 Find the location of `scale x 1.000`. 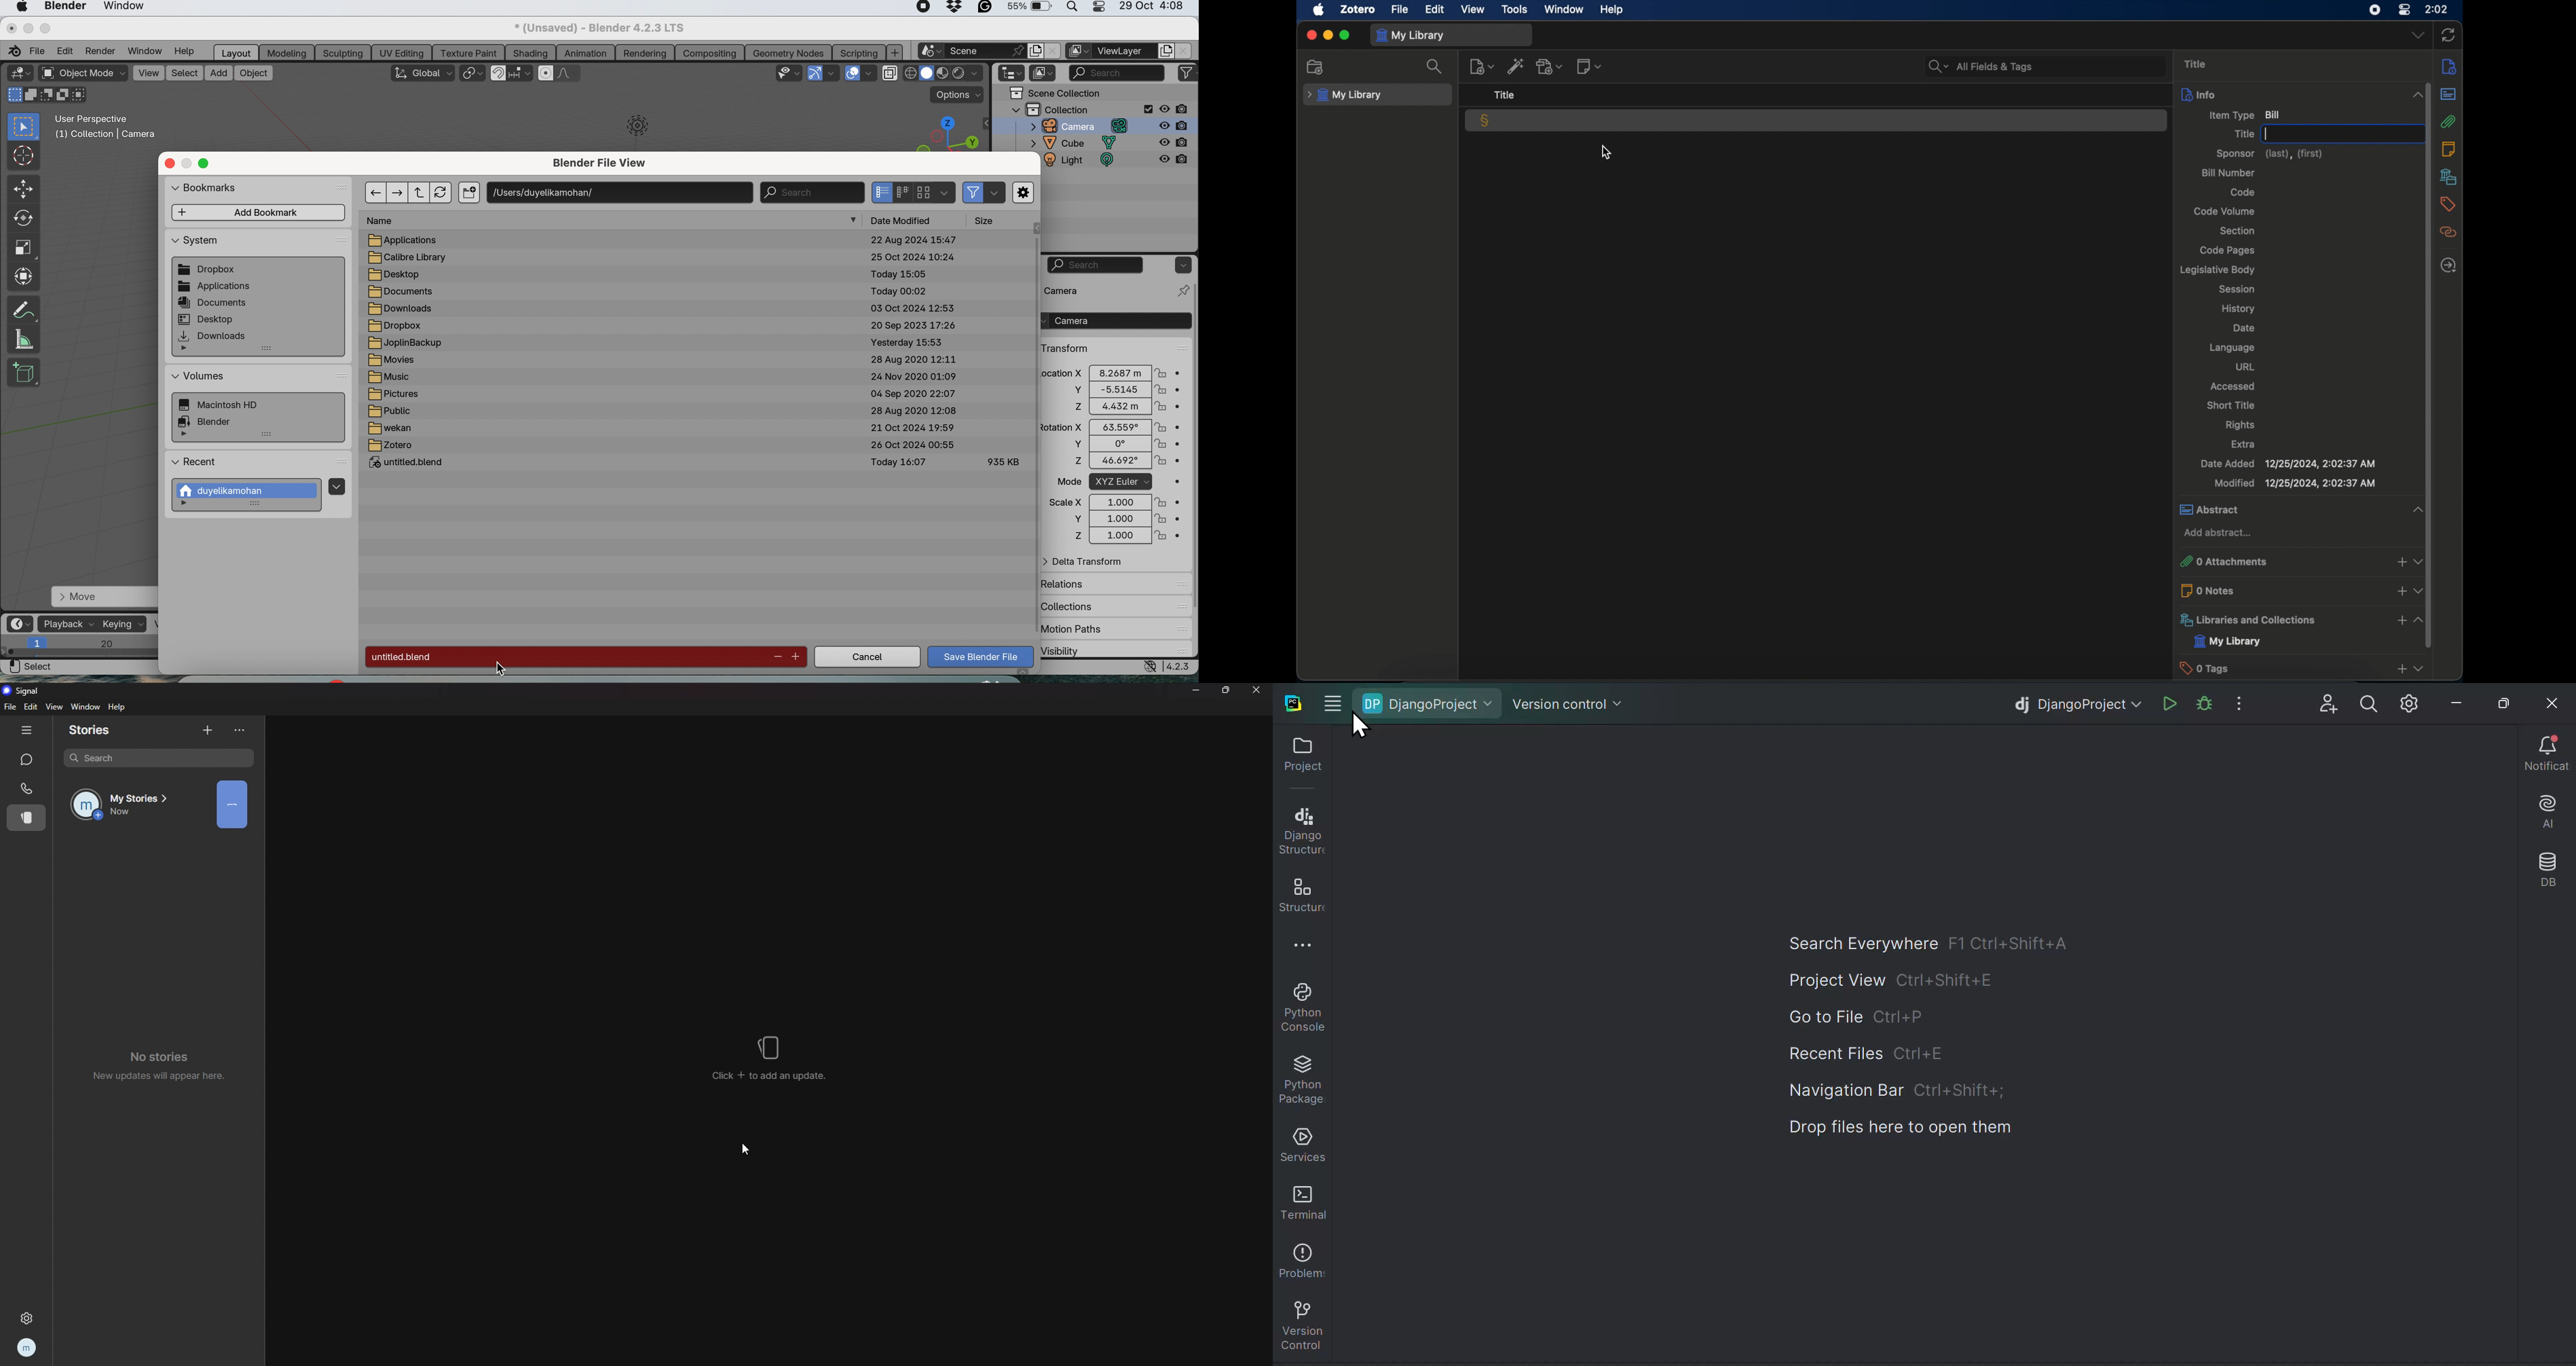

scale x 1.000 is located at coordinates (1113, 501).